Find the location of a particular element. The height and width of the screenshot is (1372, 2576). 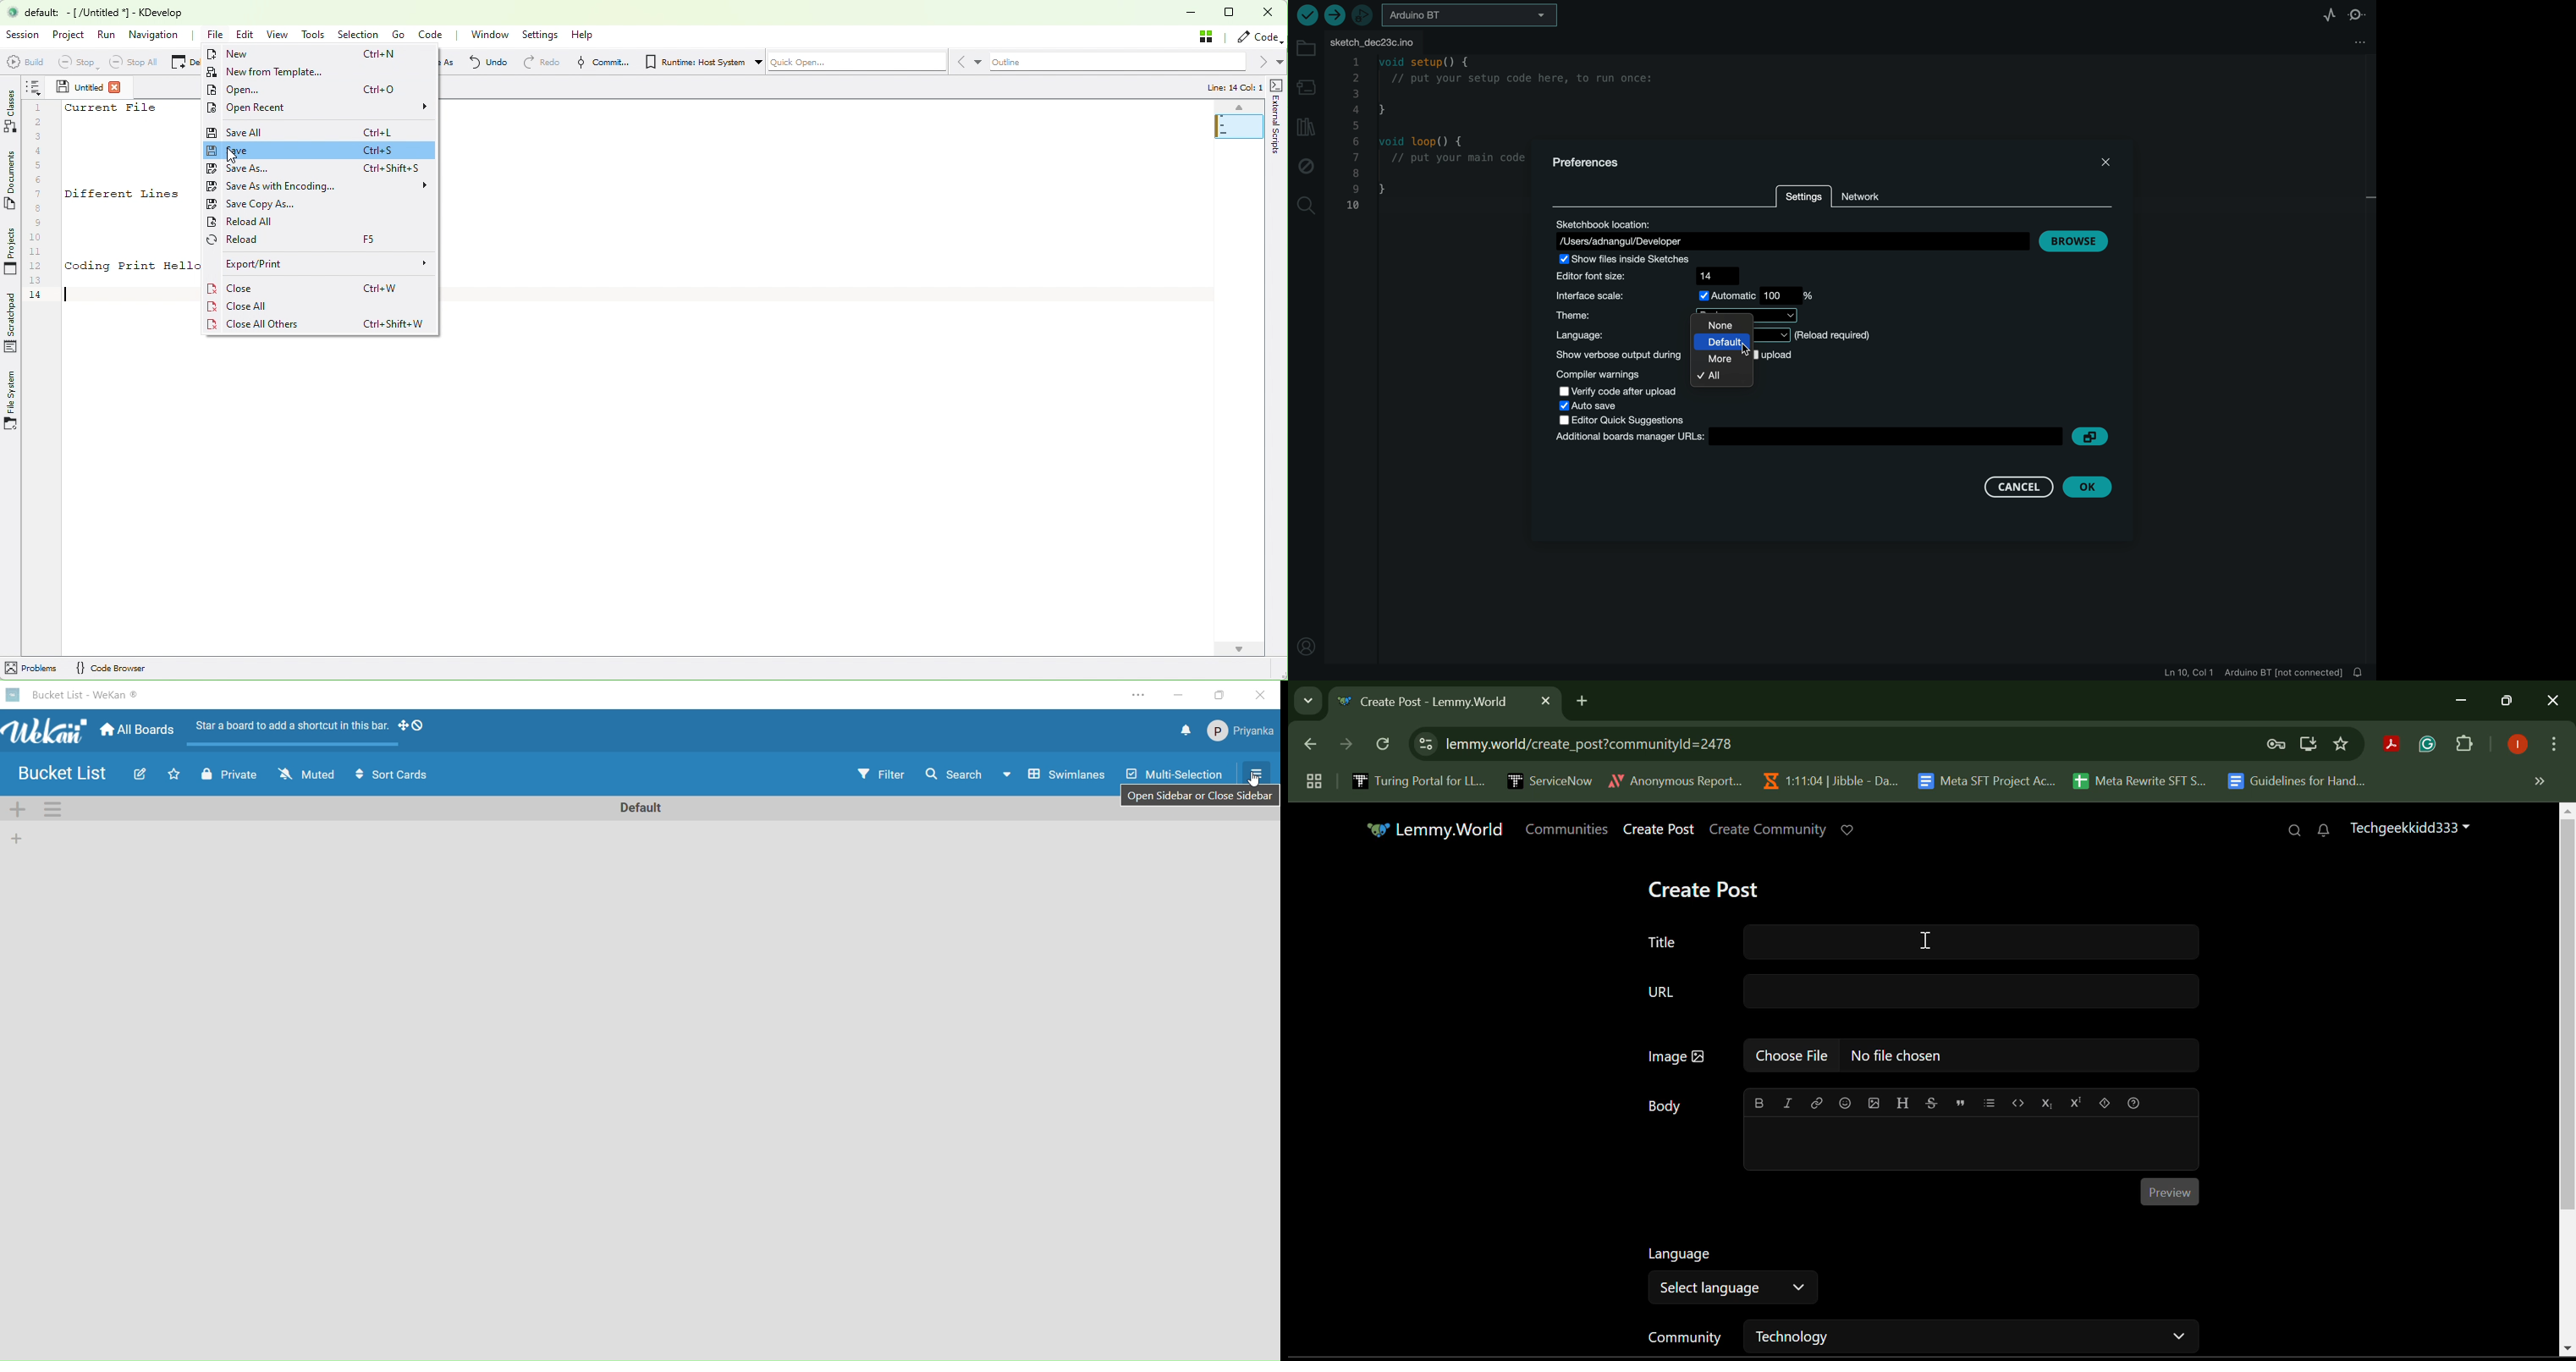

quote is located at coordinates (1961, 1103).